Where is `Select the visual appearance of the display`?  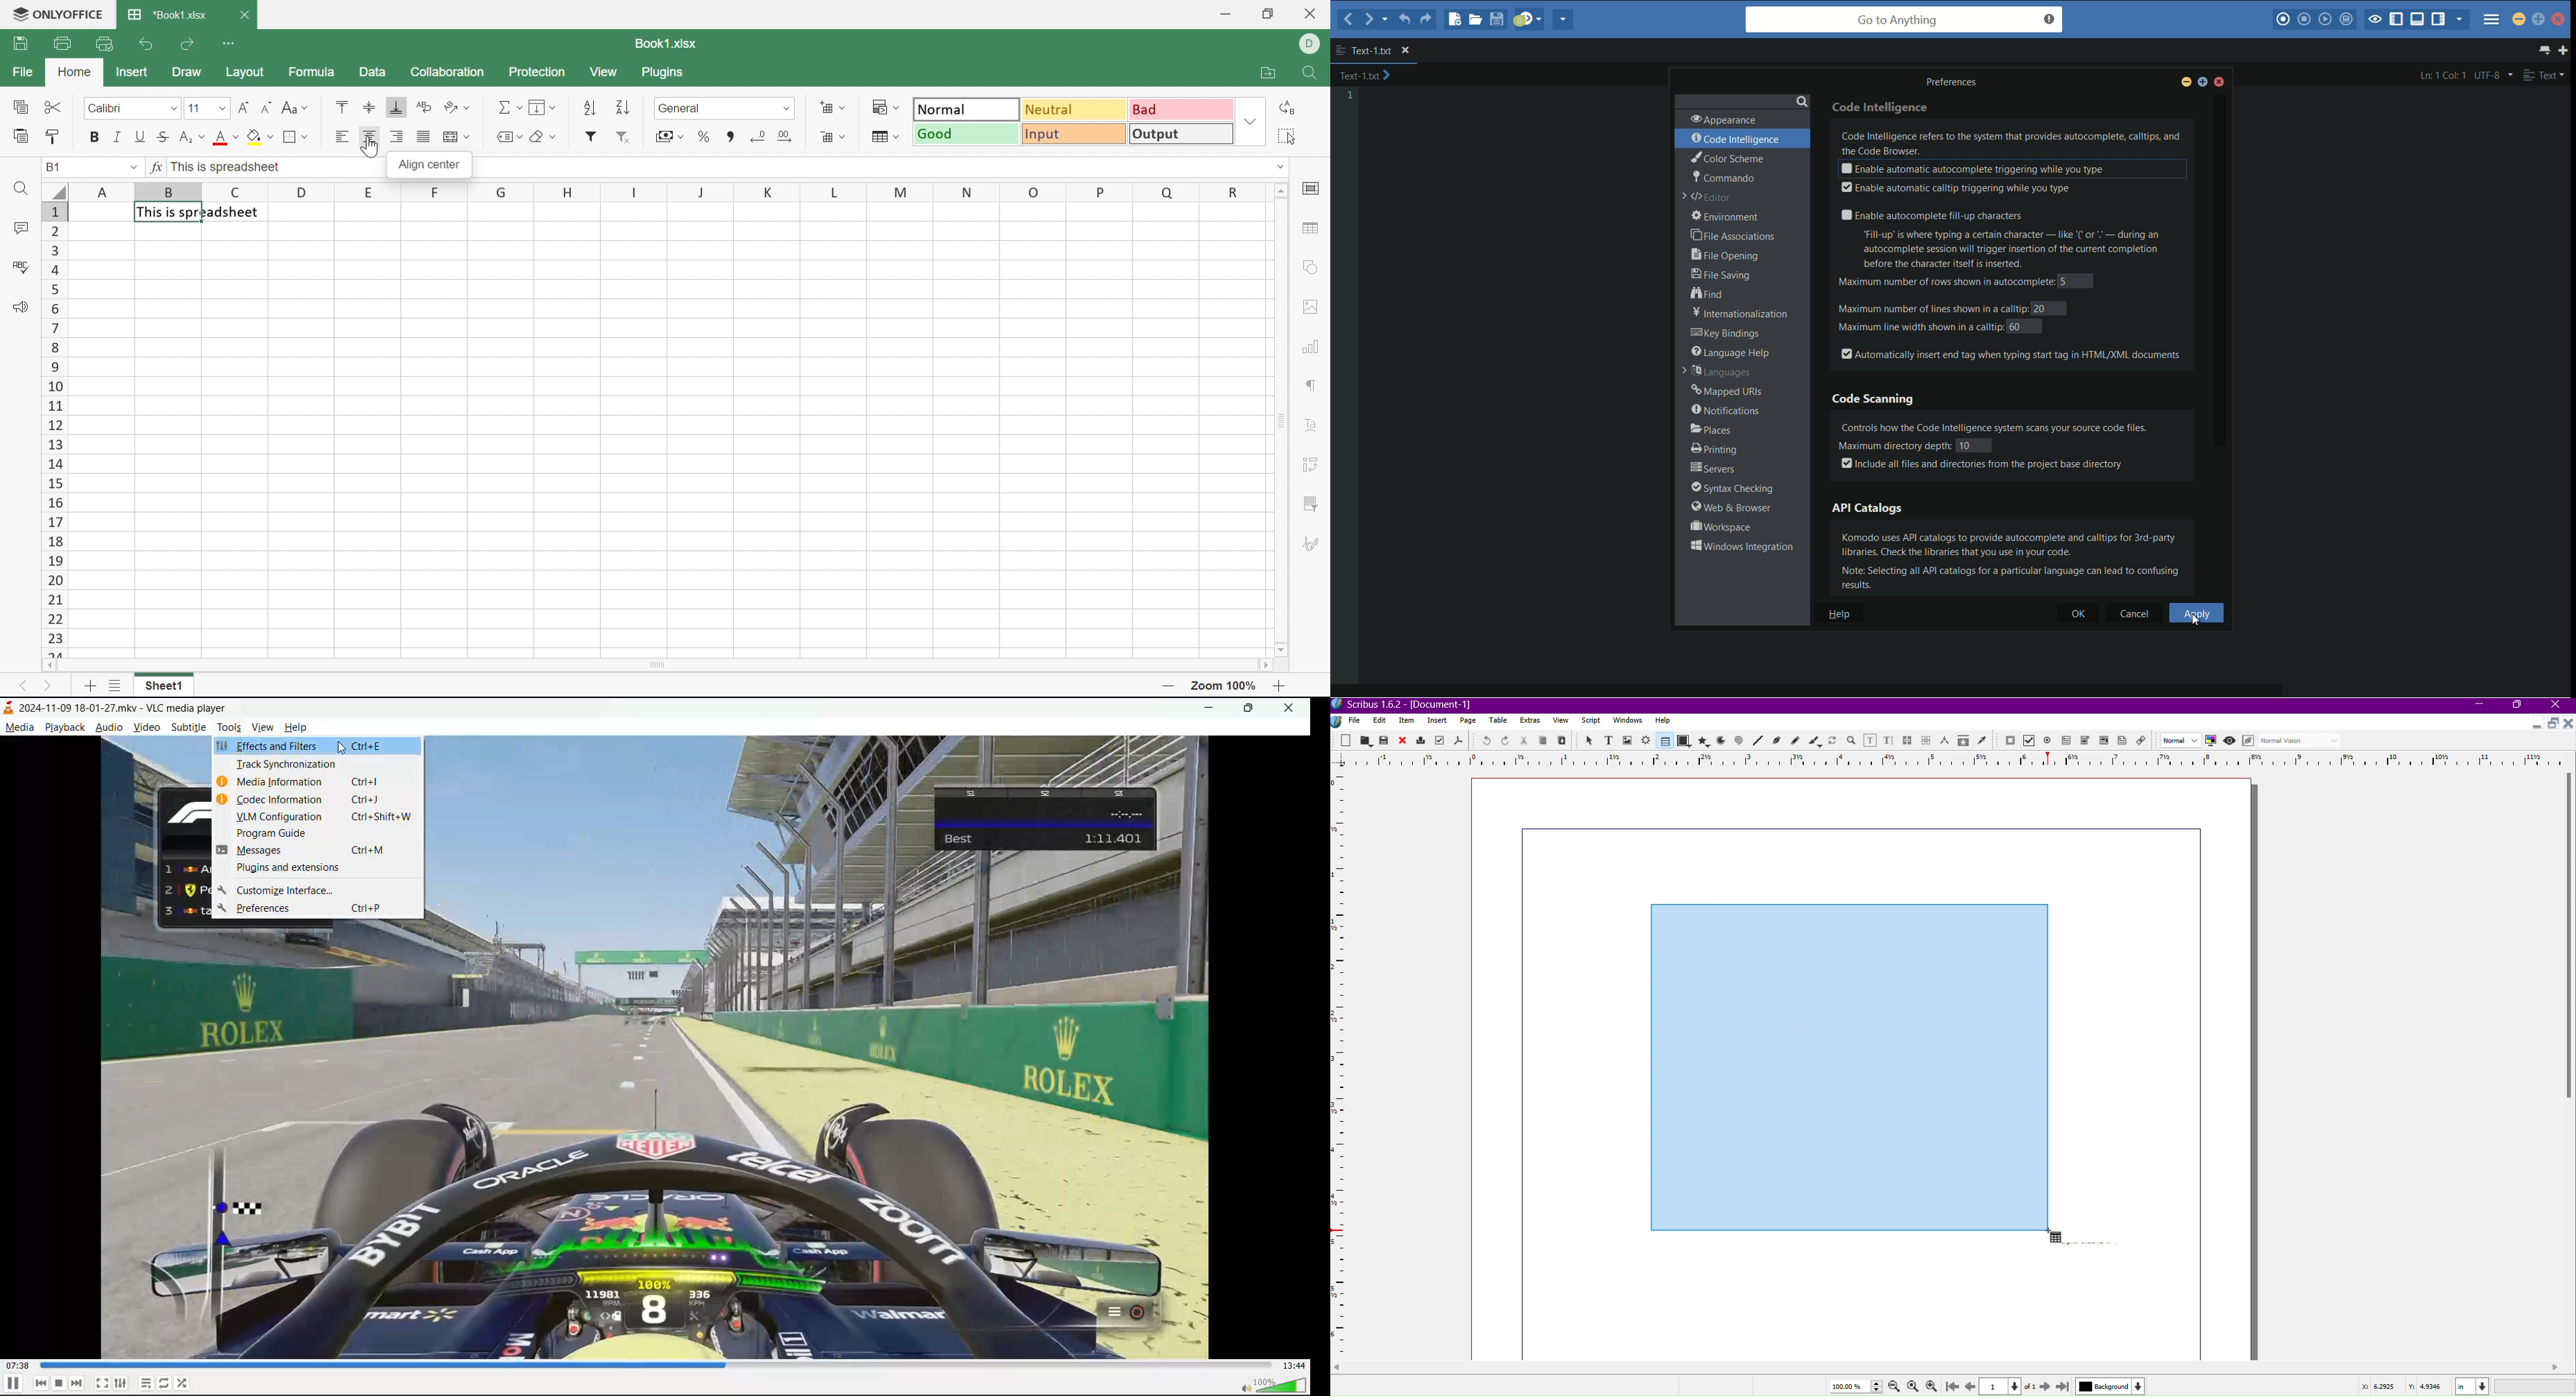 Select the visual appearance of the display is located at coordinates (2303, 741).